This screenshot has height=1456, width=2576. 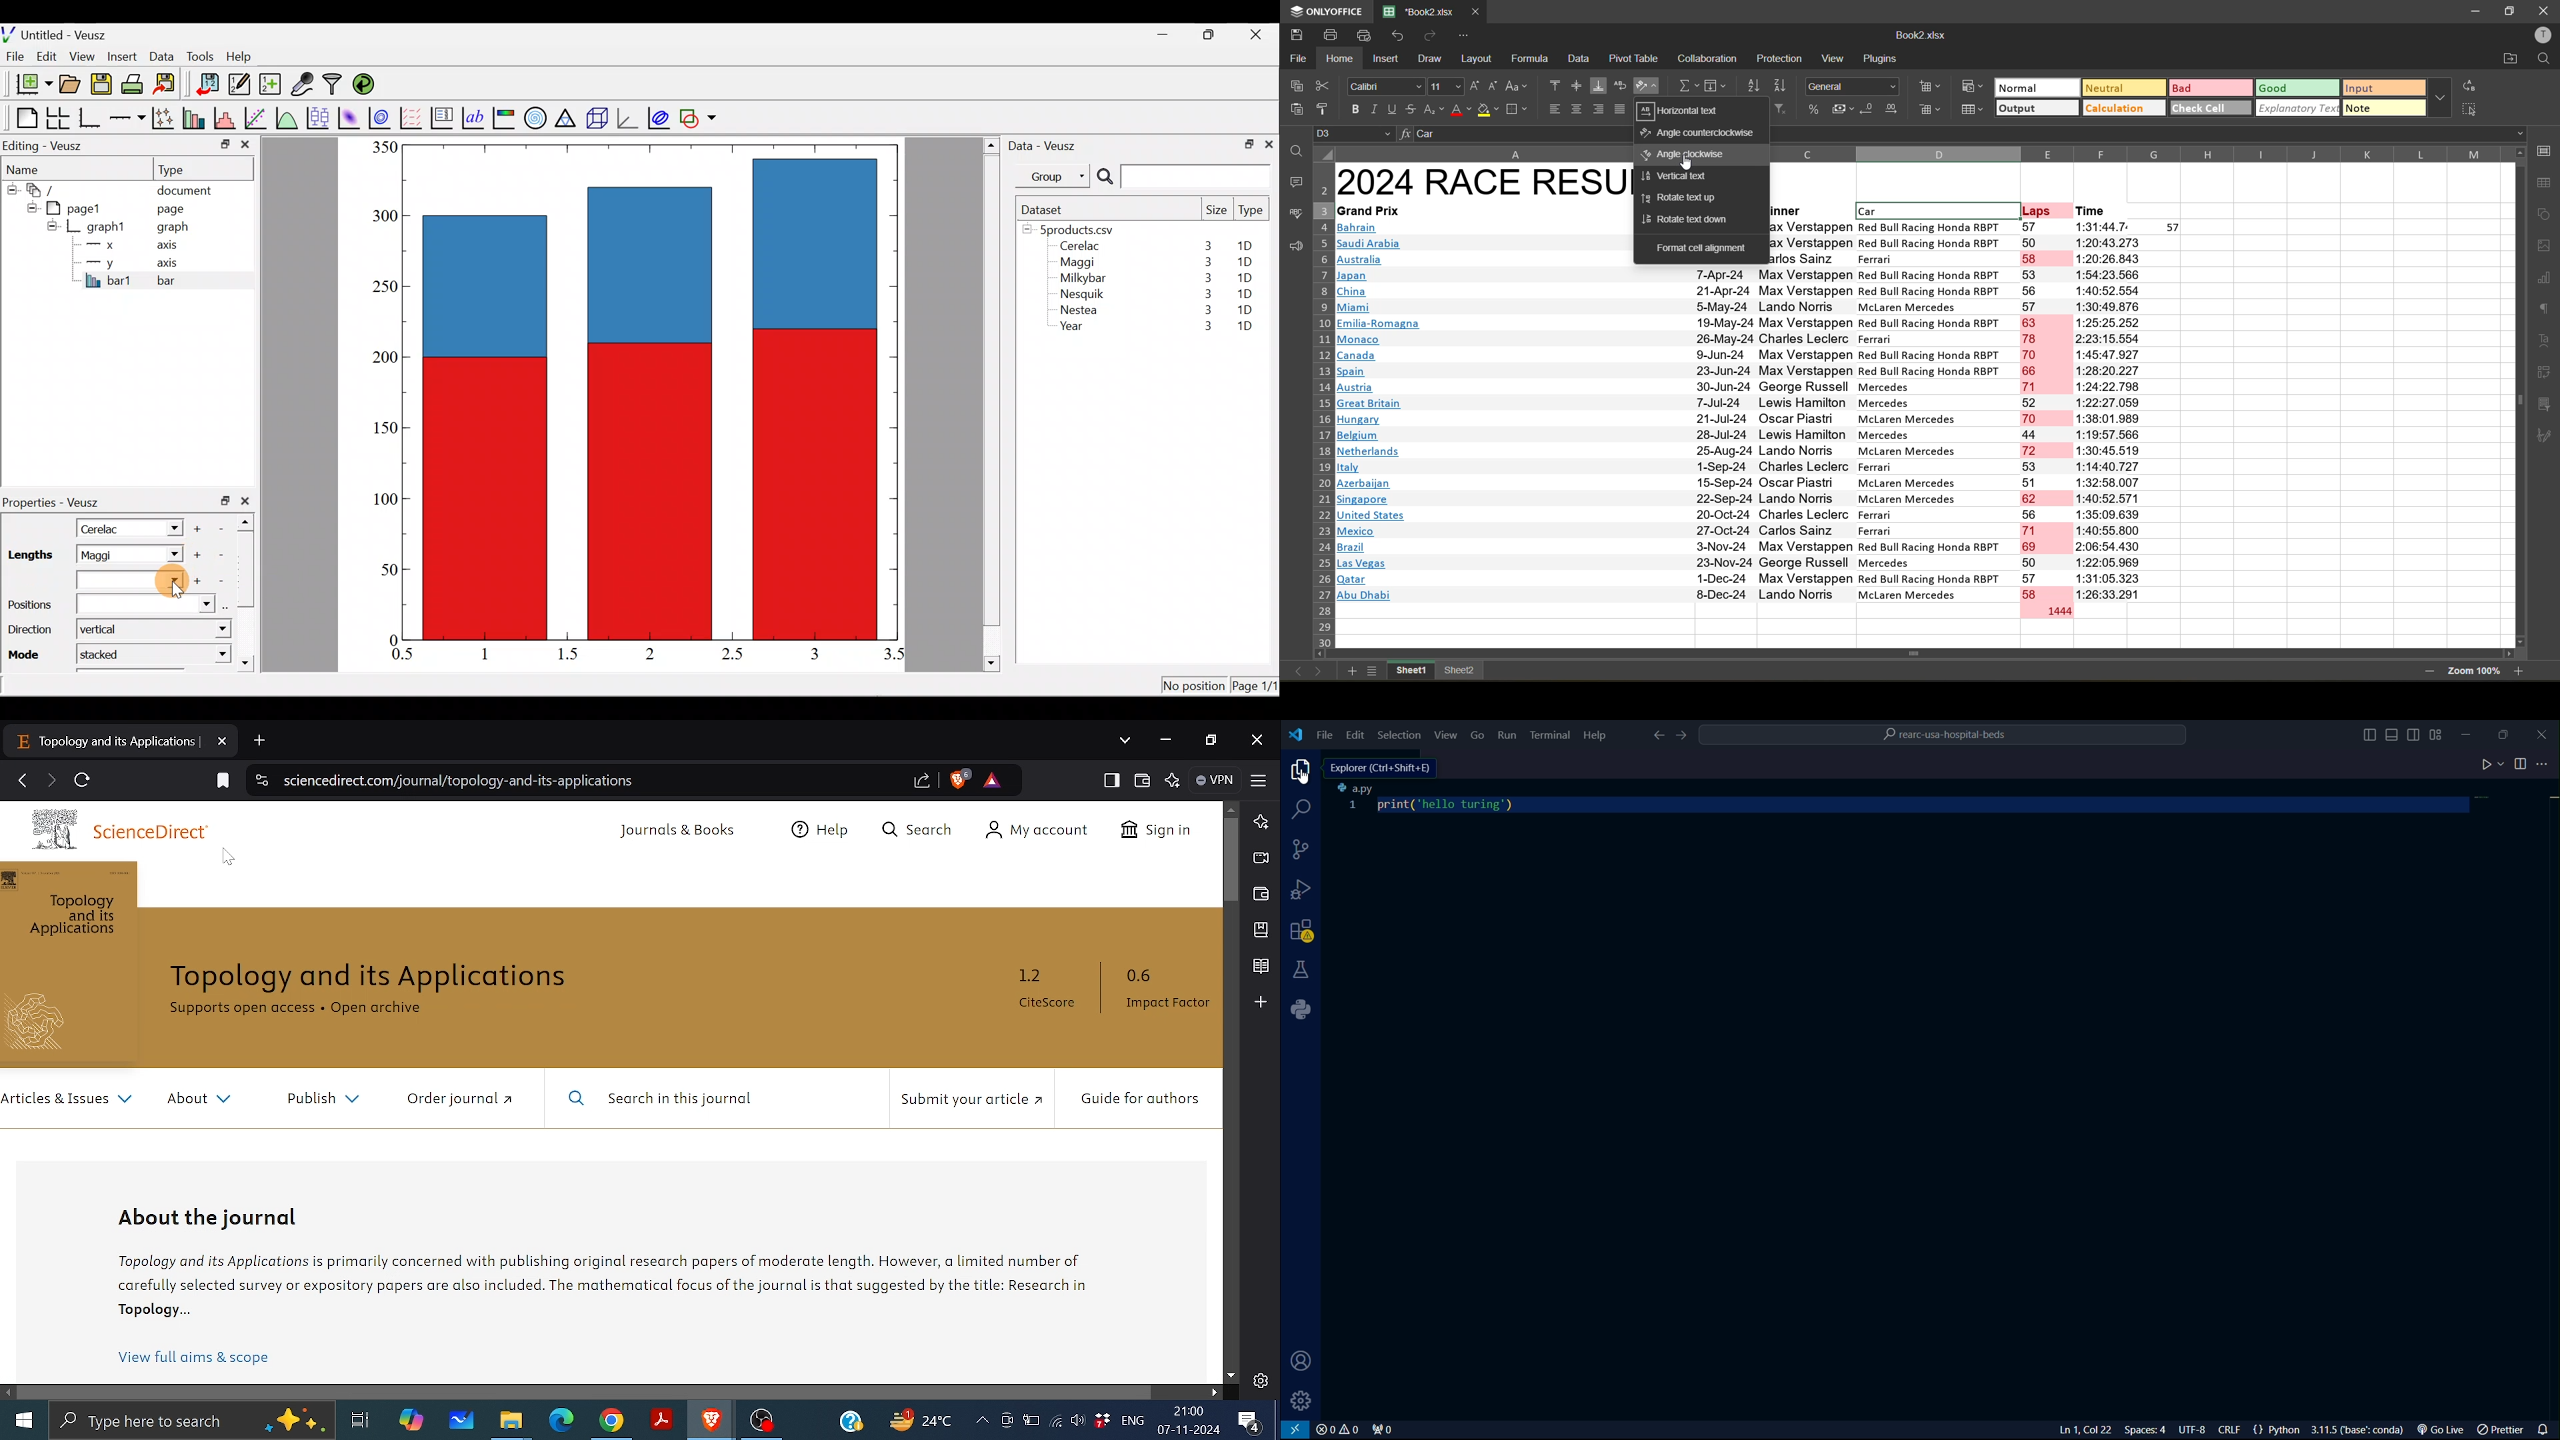 I want to click on orientation, so click(x=1644, y=86).